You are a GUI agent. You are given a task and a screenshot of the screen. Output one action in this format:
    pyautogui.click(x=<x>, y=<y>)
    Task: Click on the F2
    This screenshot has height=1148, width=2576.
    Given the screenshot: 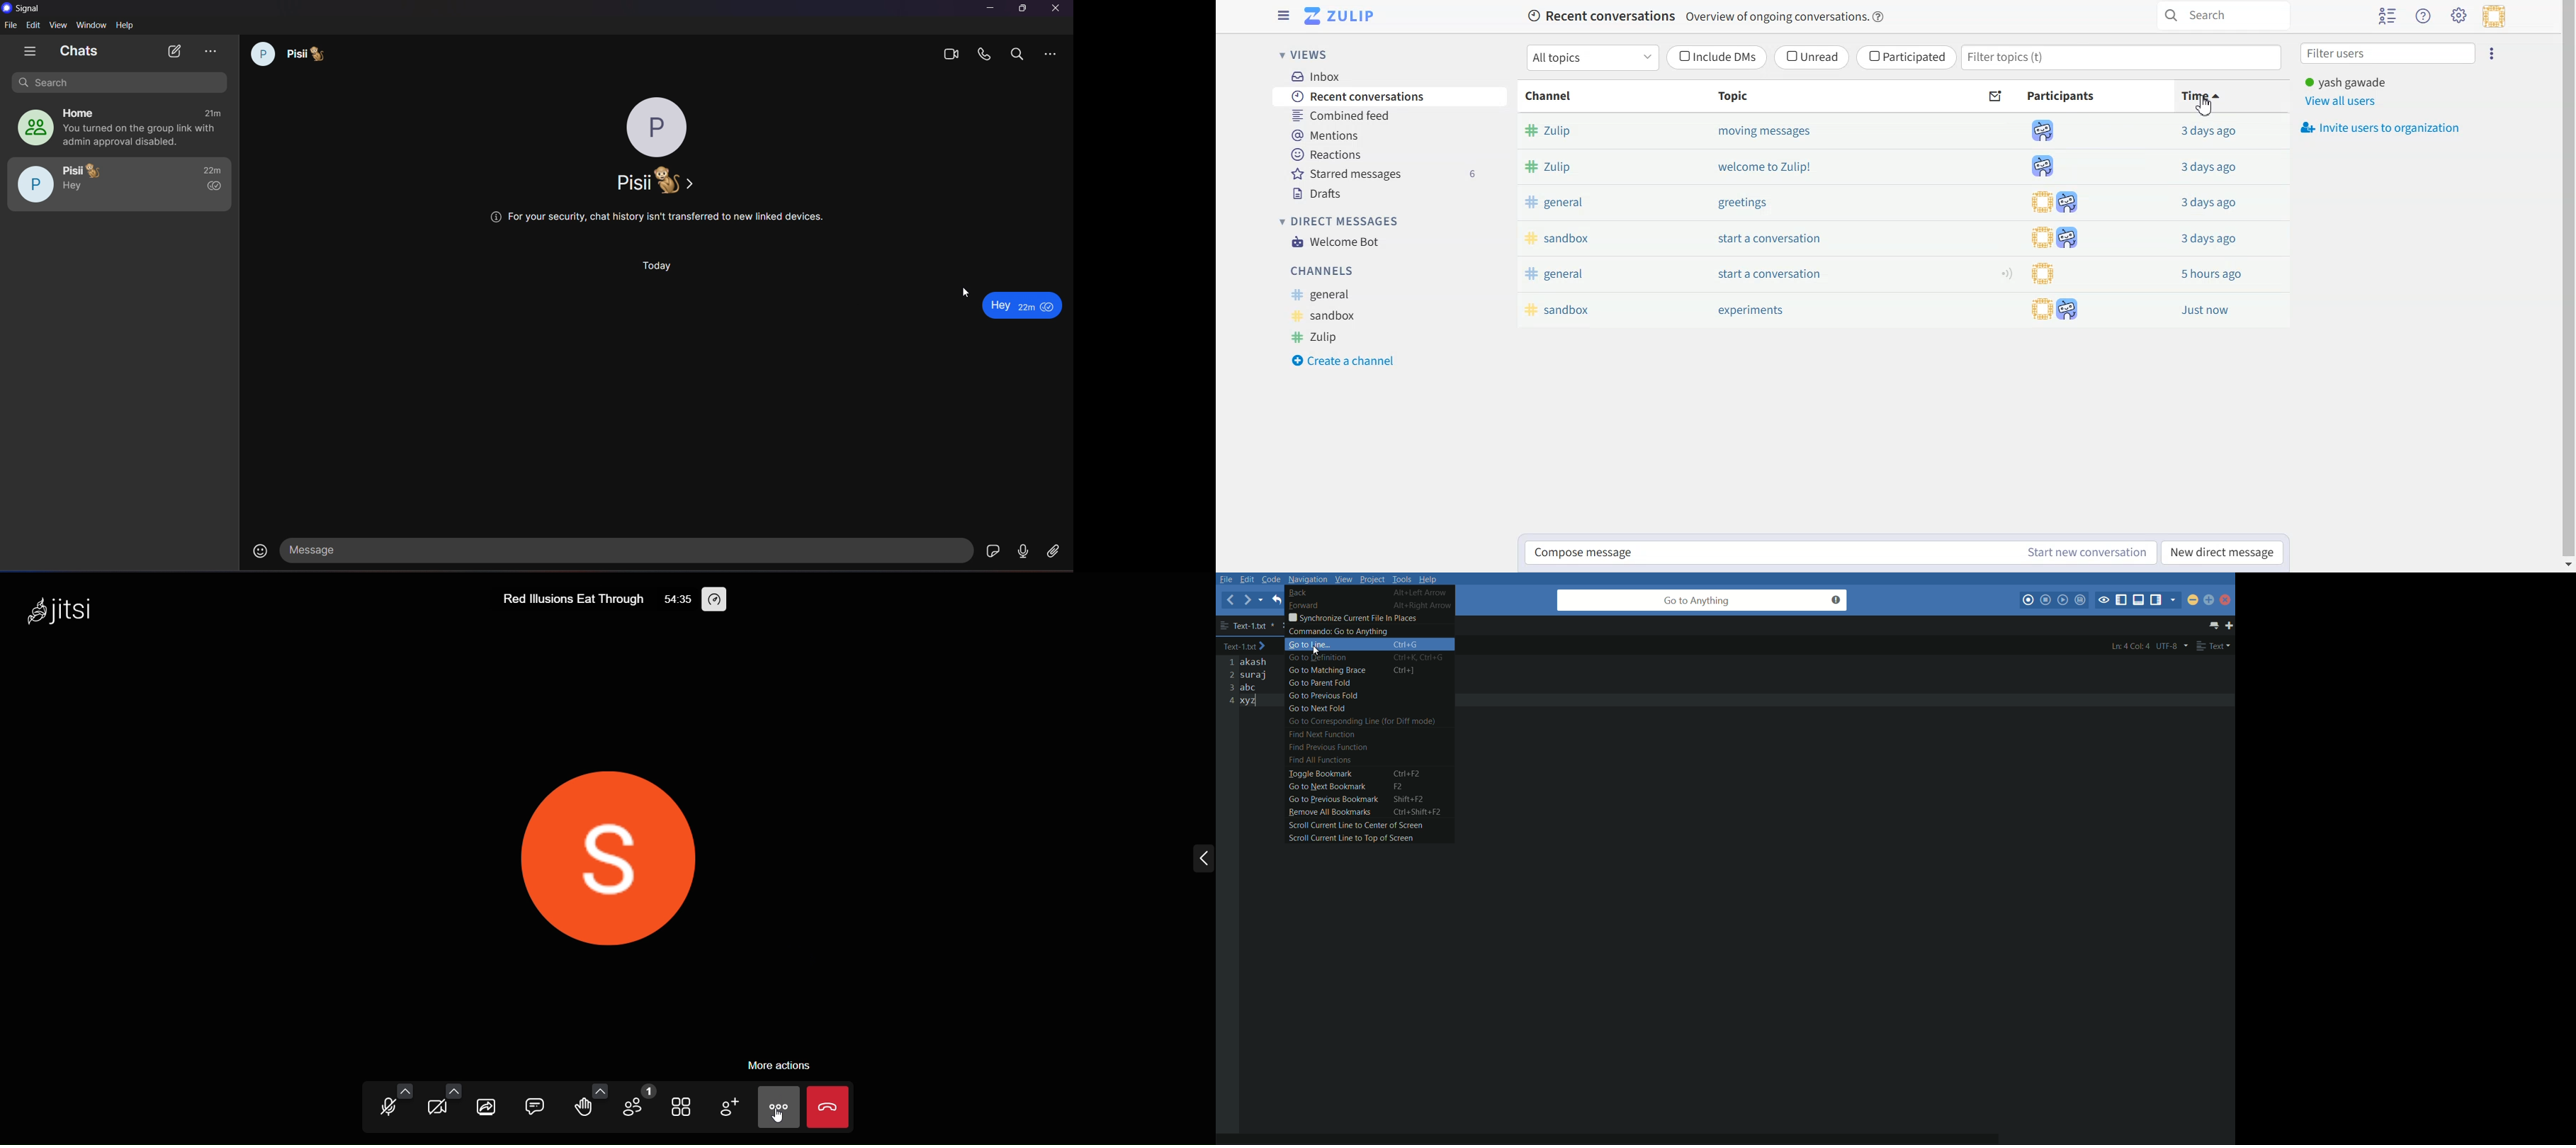 What is the action you would take?
    pyautogui.click(x=1403, y=787)
    